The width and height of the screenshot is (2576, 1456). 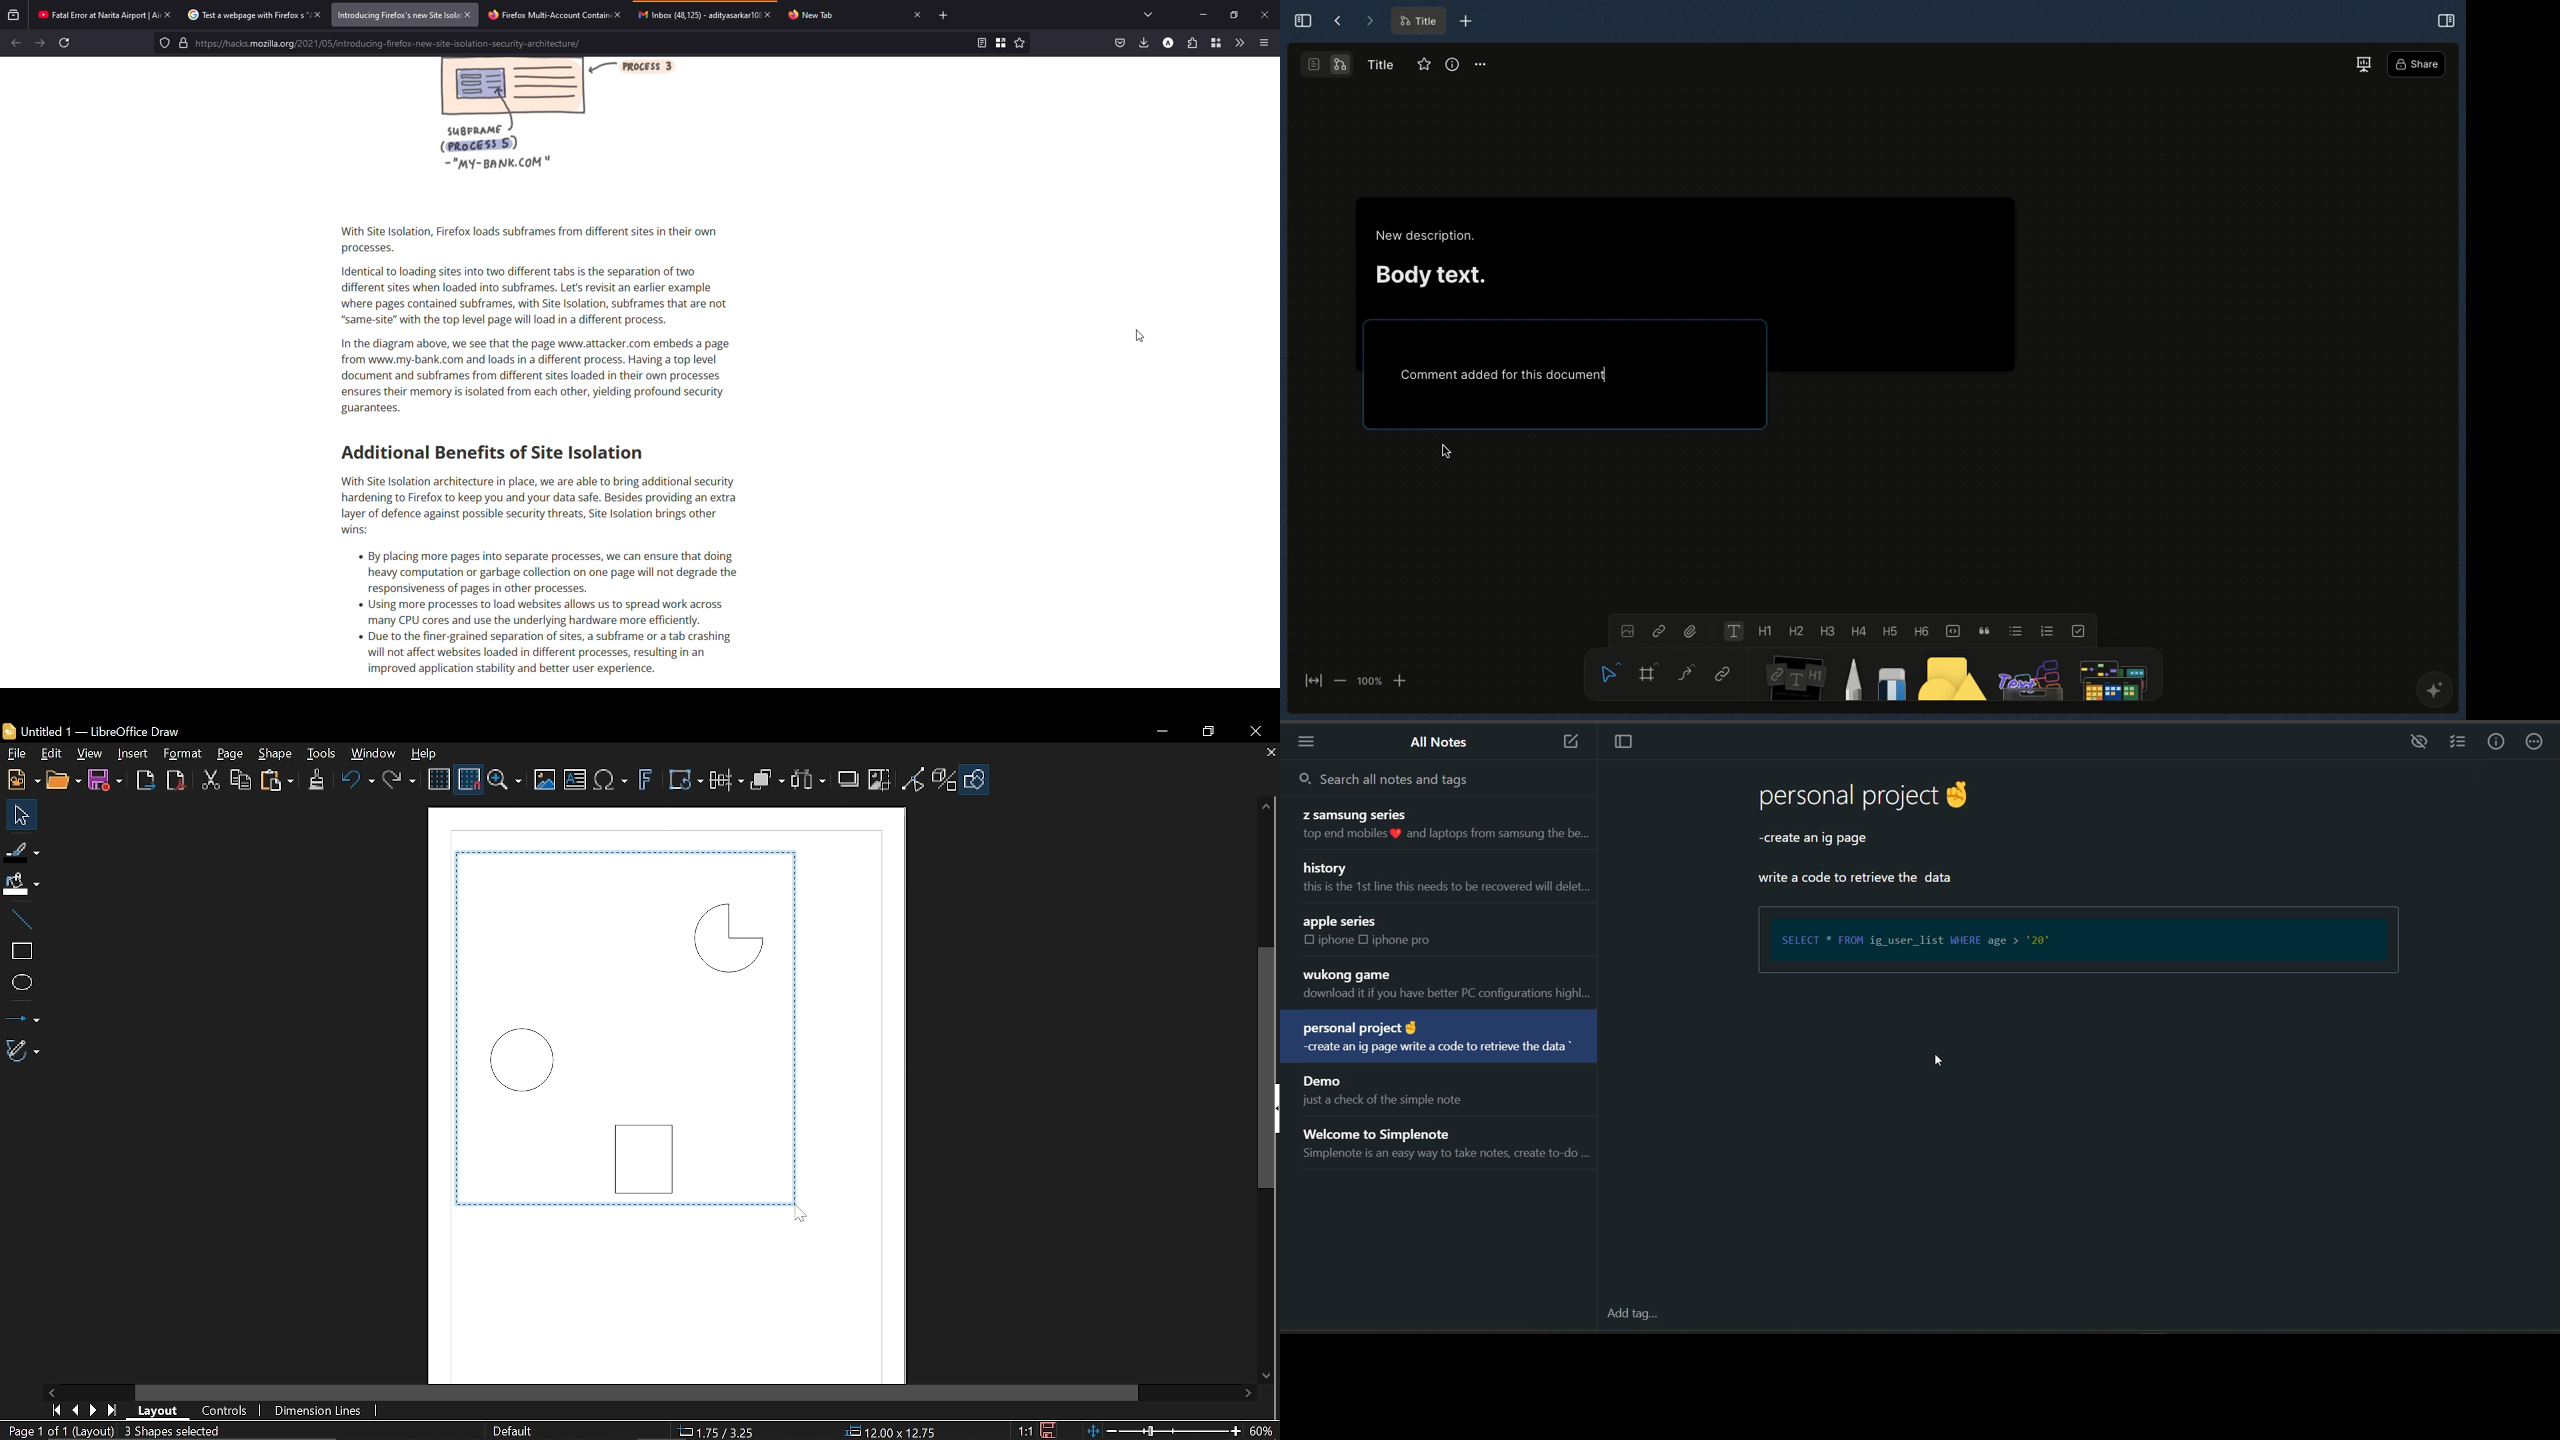 I want to click on page 1of 1 (Layout), so click(x=60, y=1430).